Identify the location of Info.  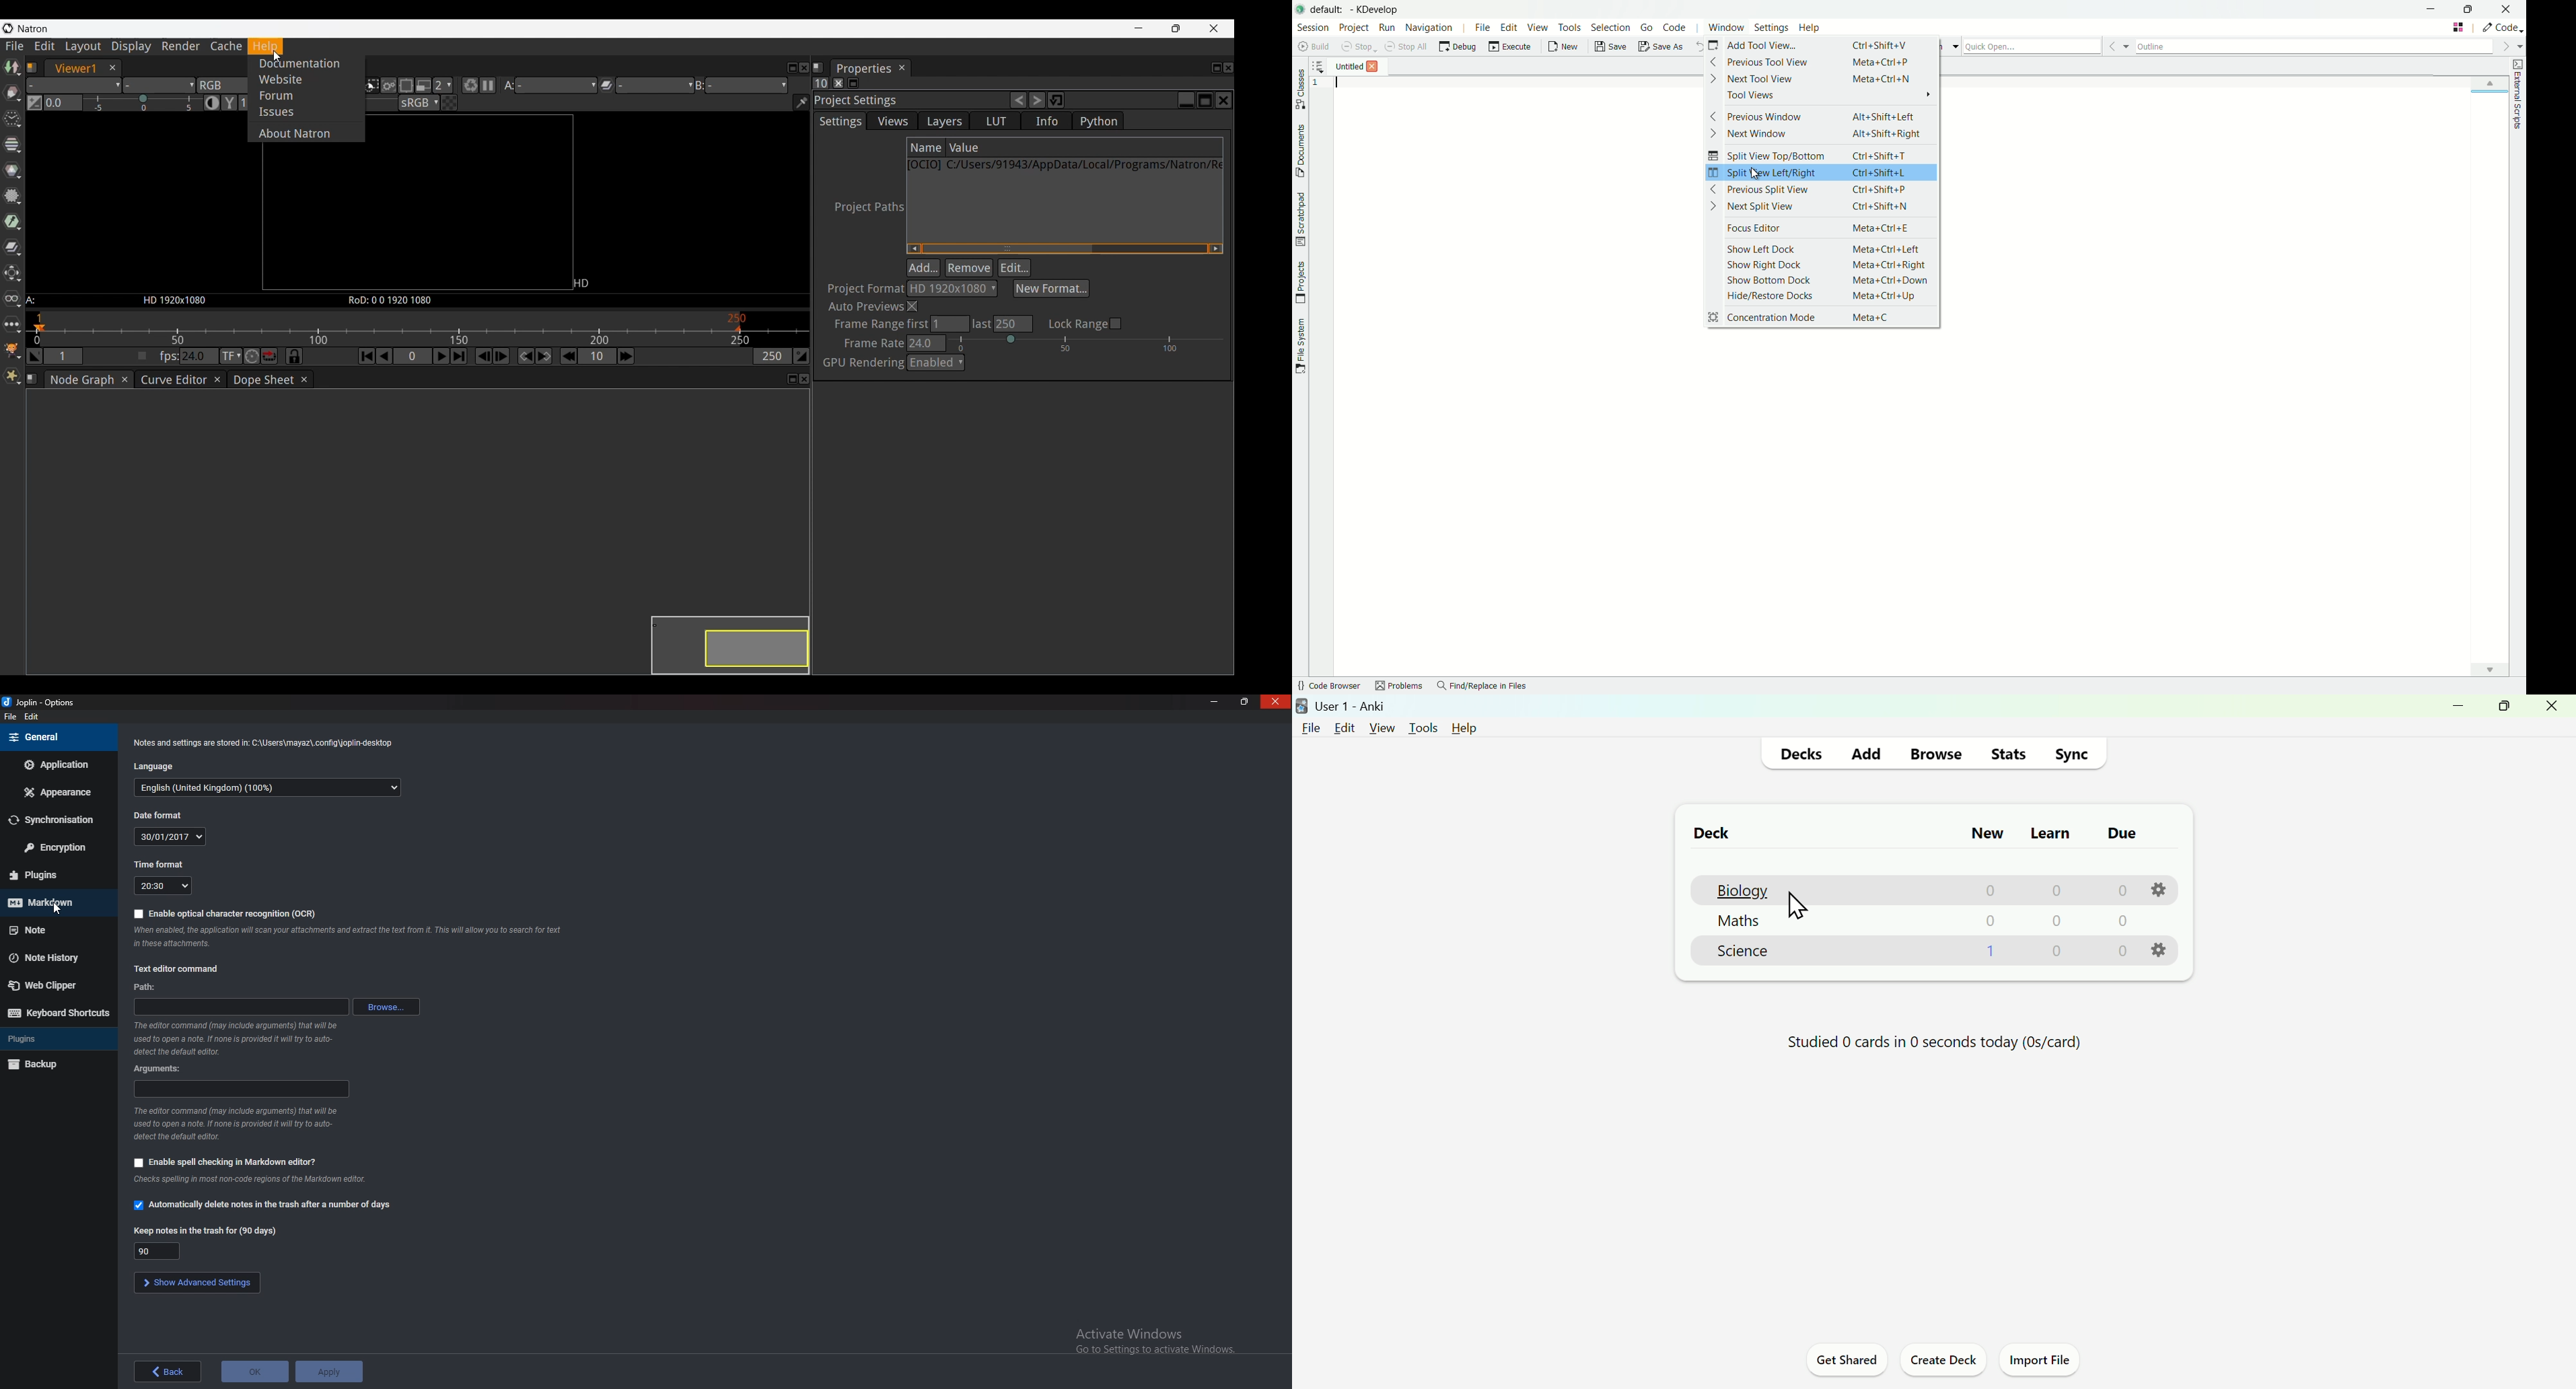
(262, 743).